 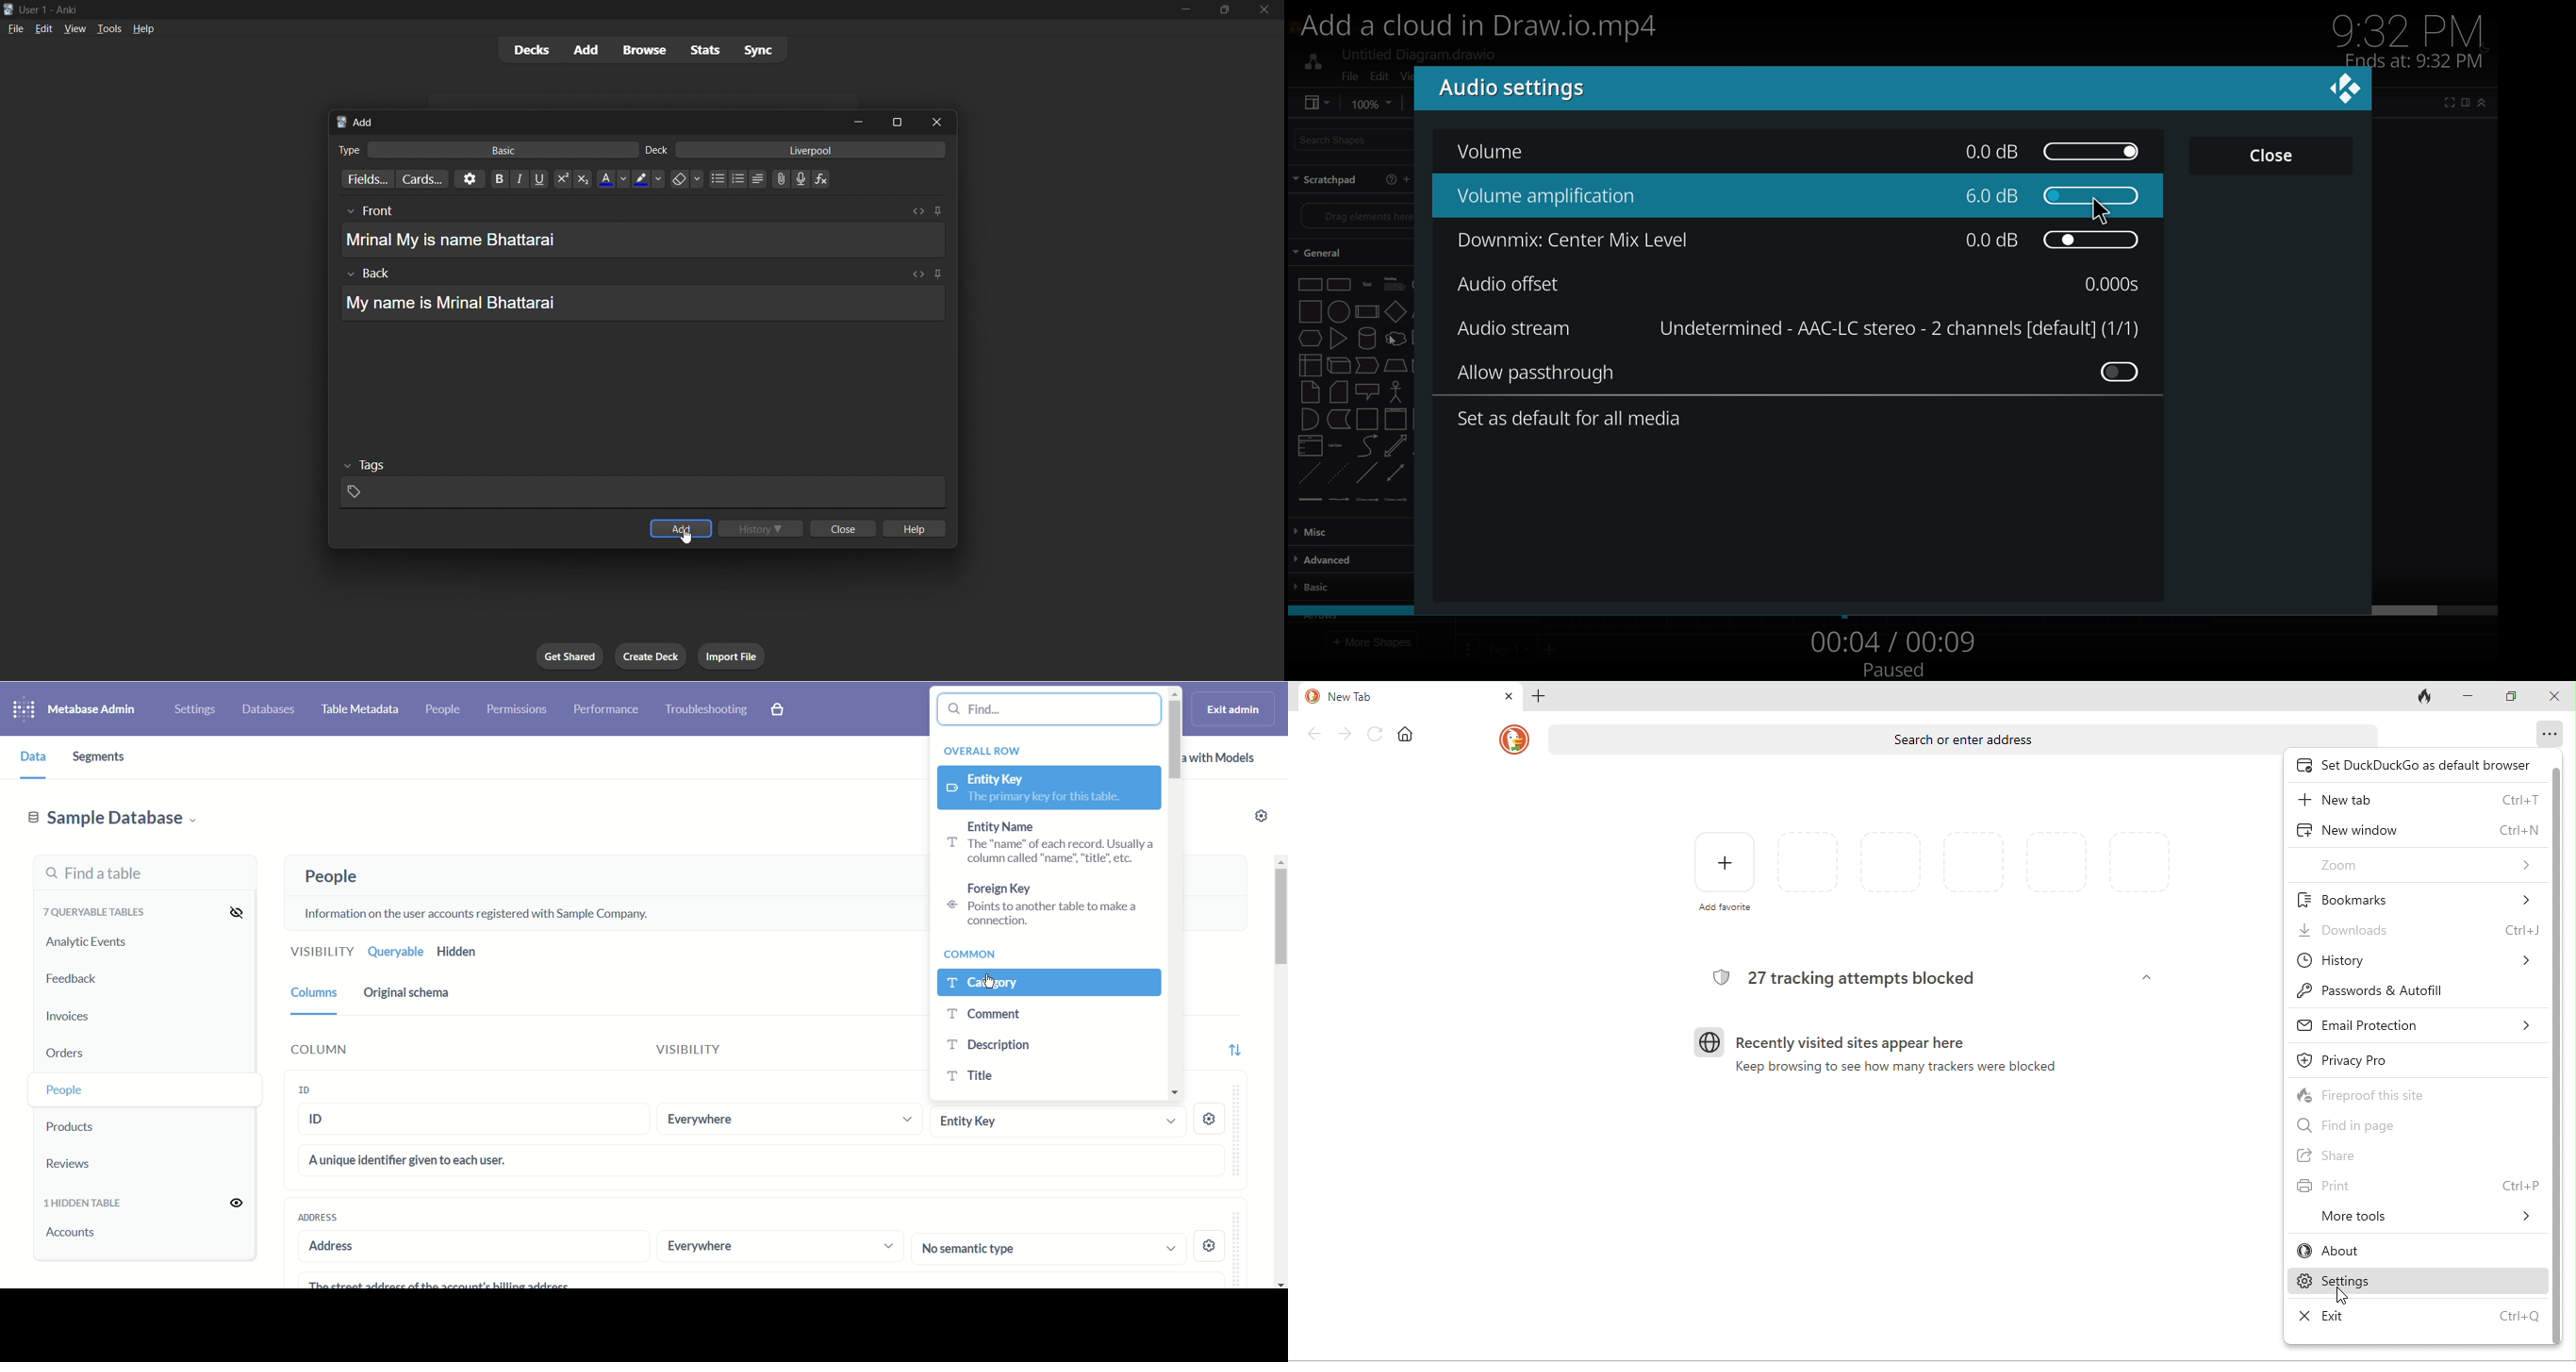 I want to click on erase formatting, so click(x=683, y=180).